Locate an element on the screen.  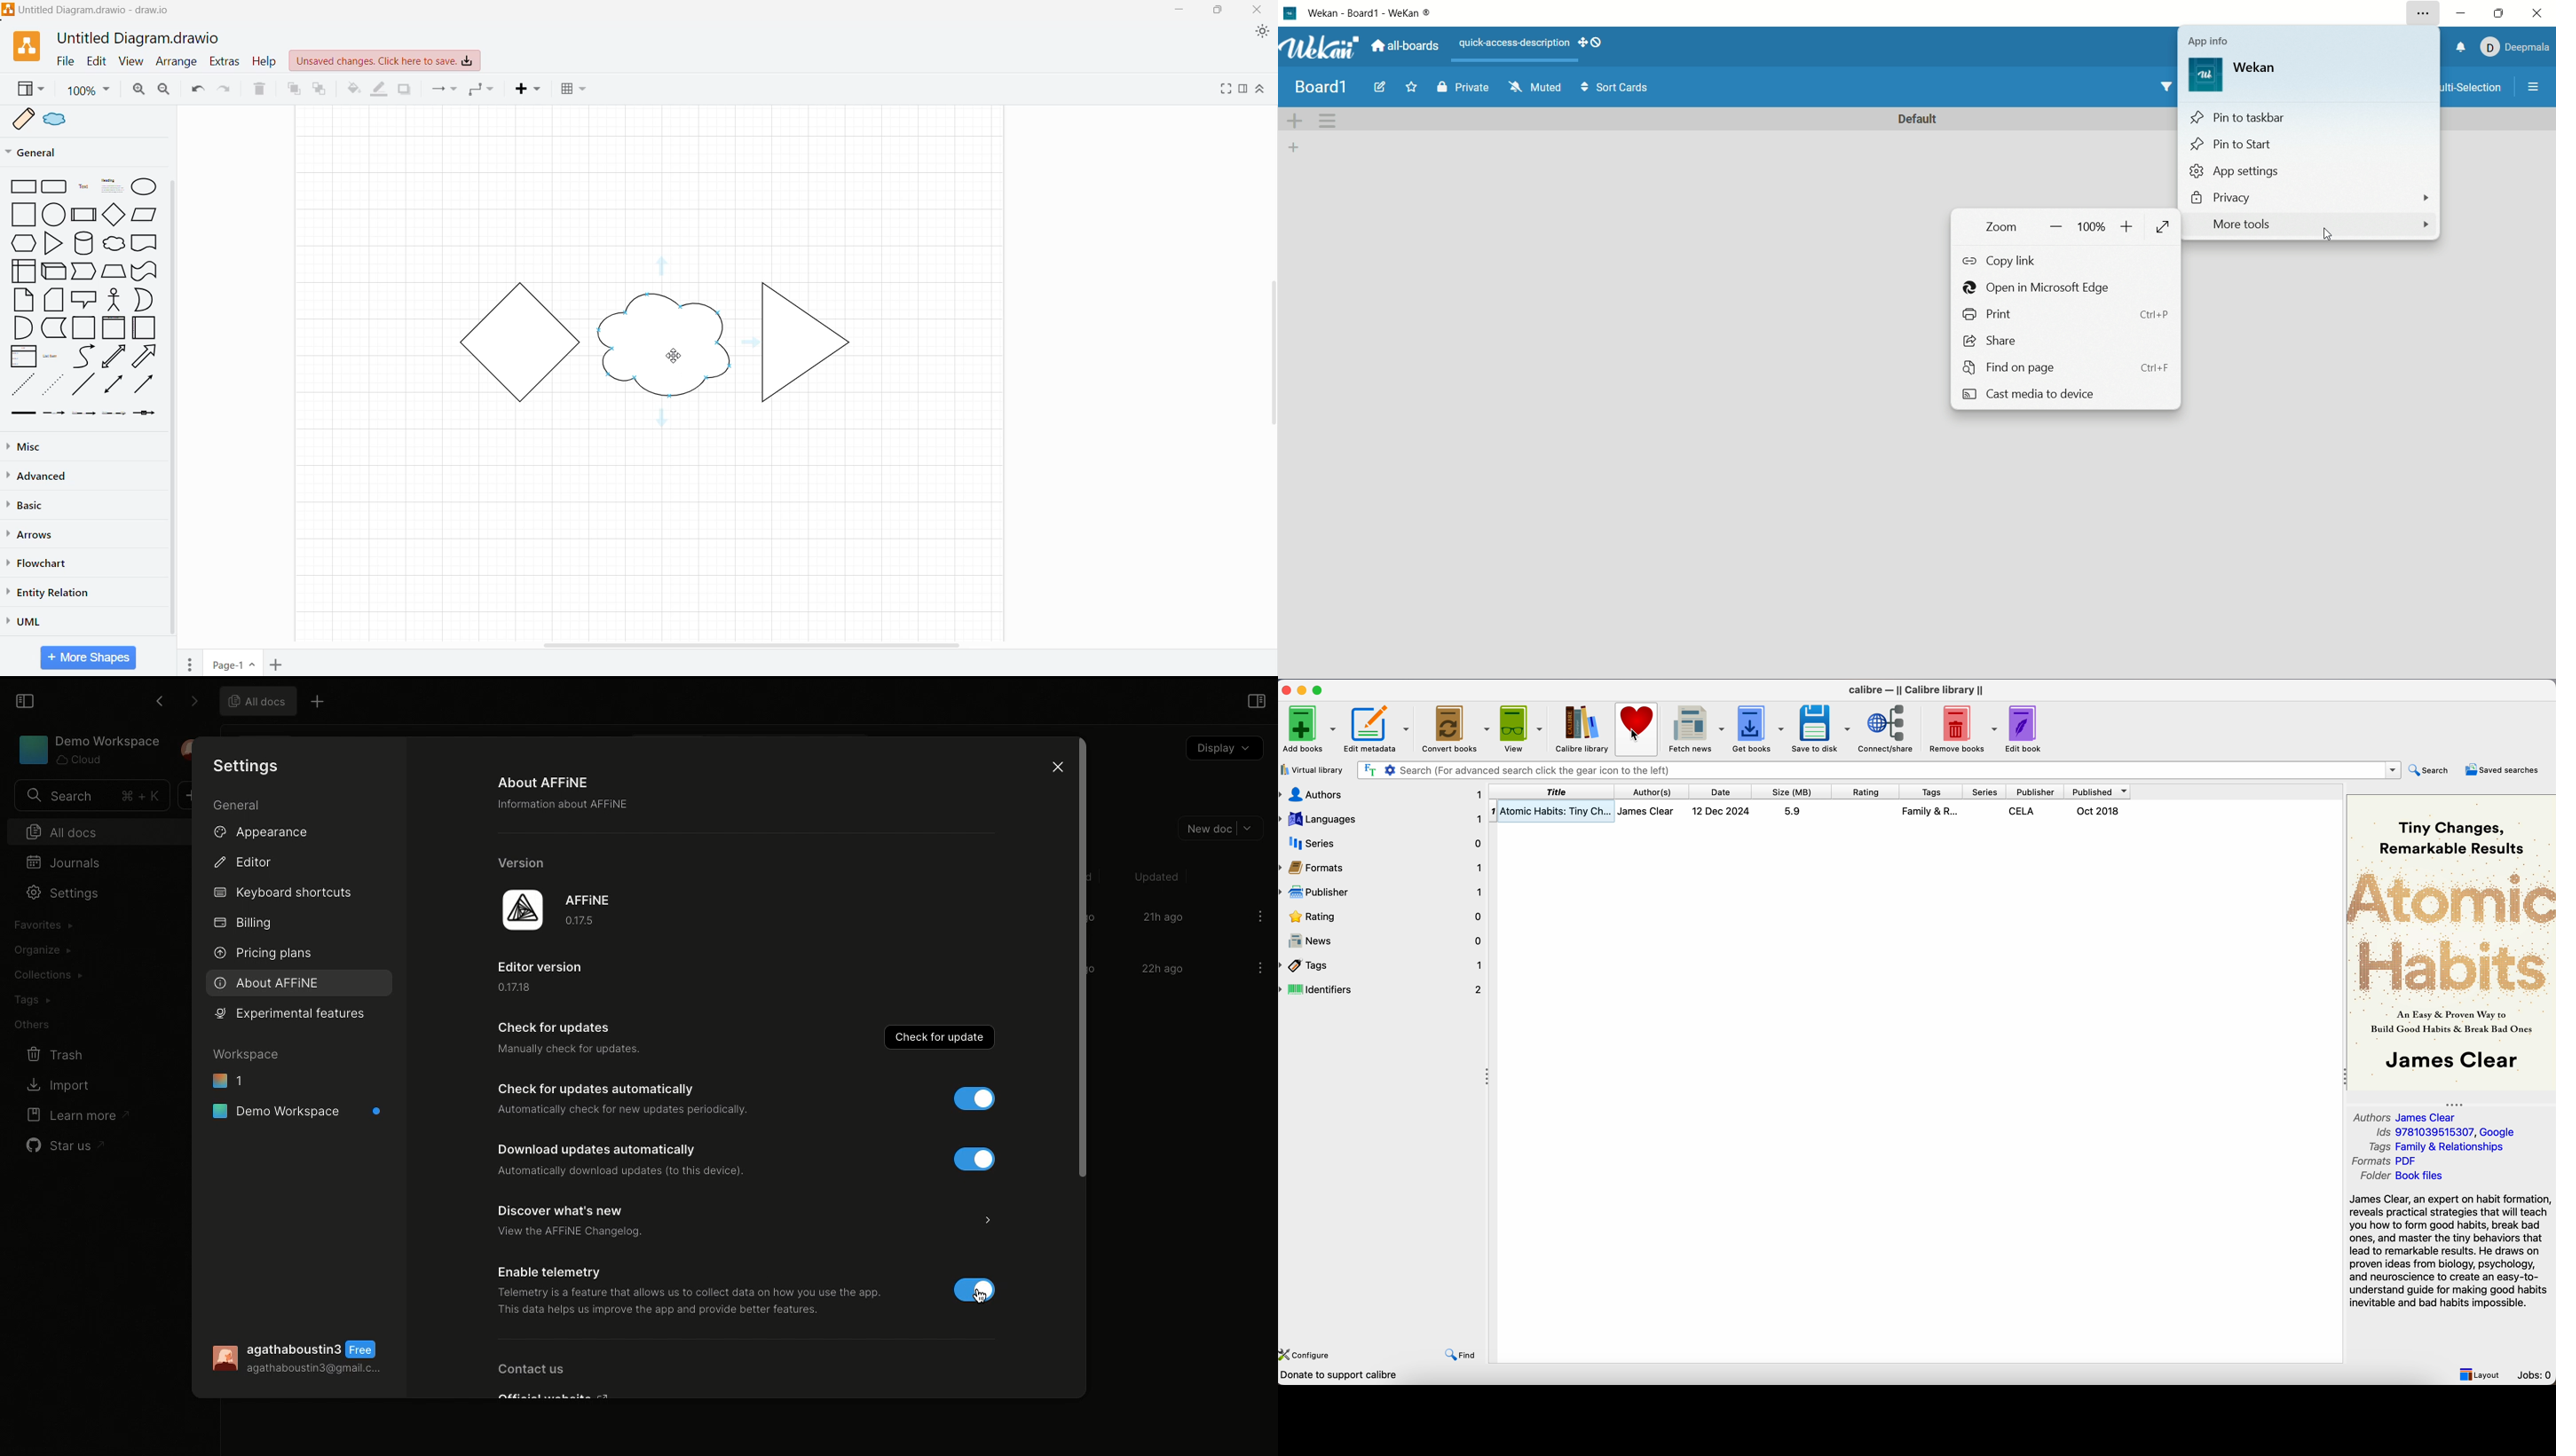
Zoom Out is located at coordinates (166, 89).